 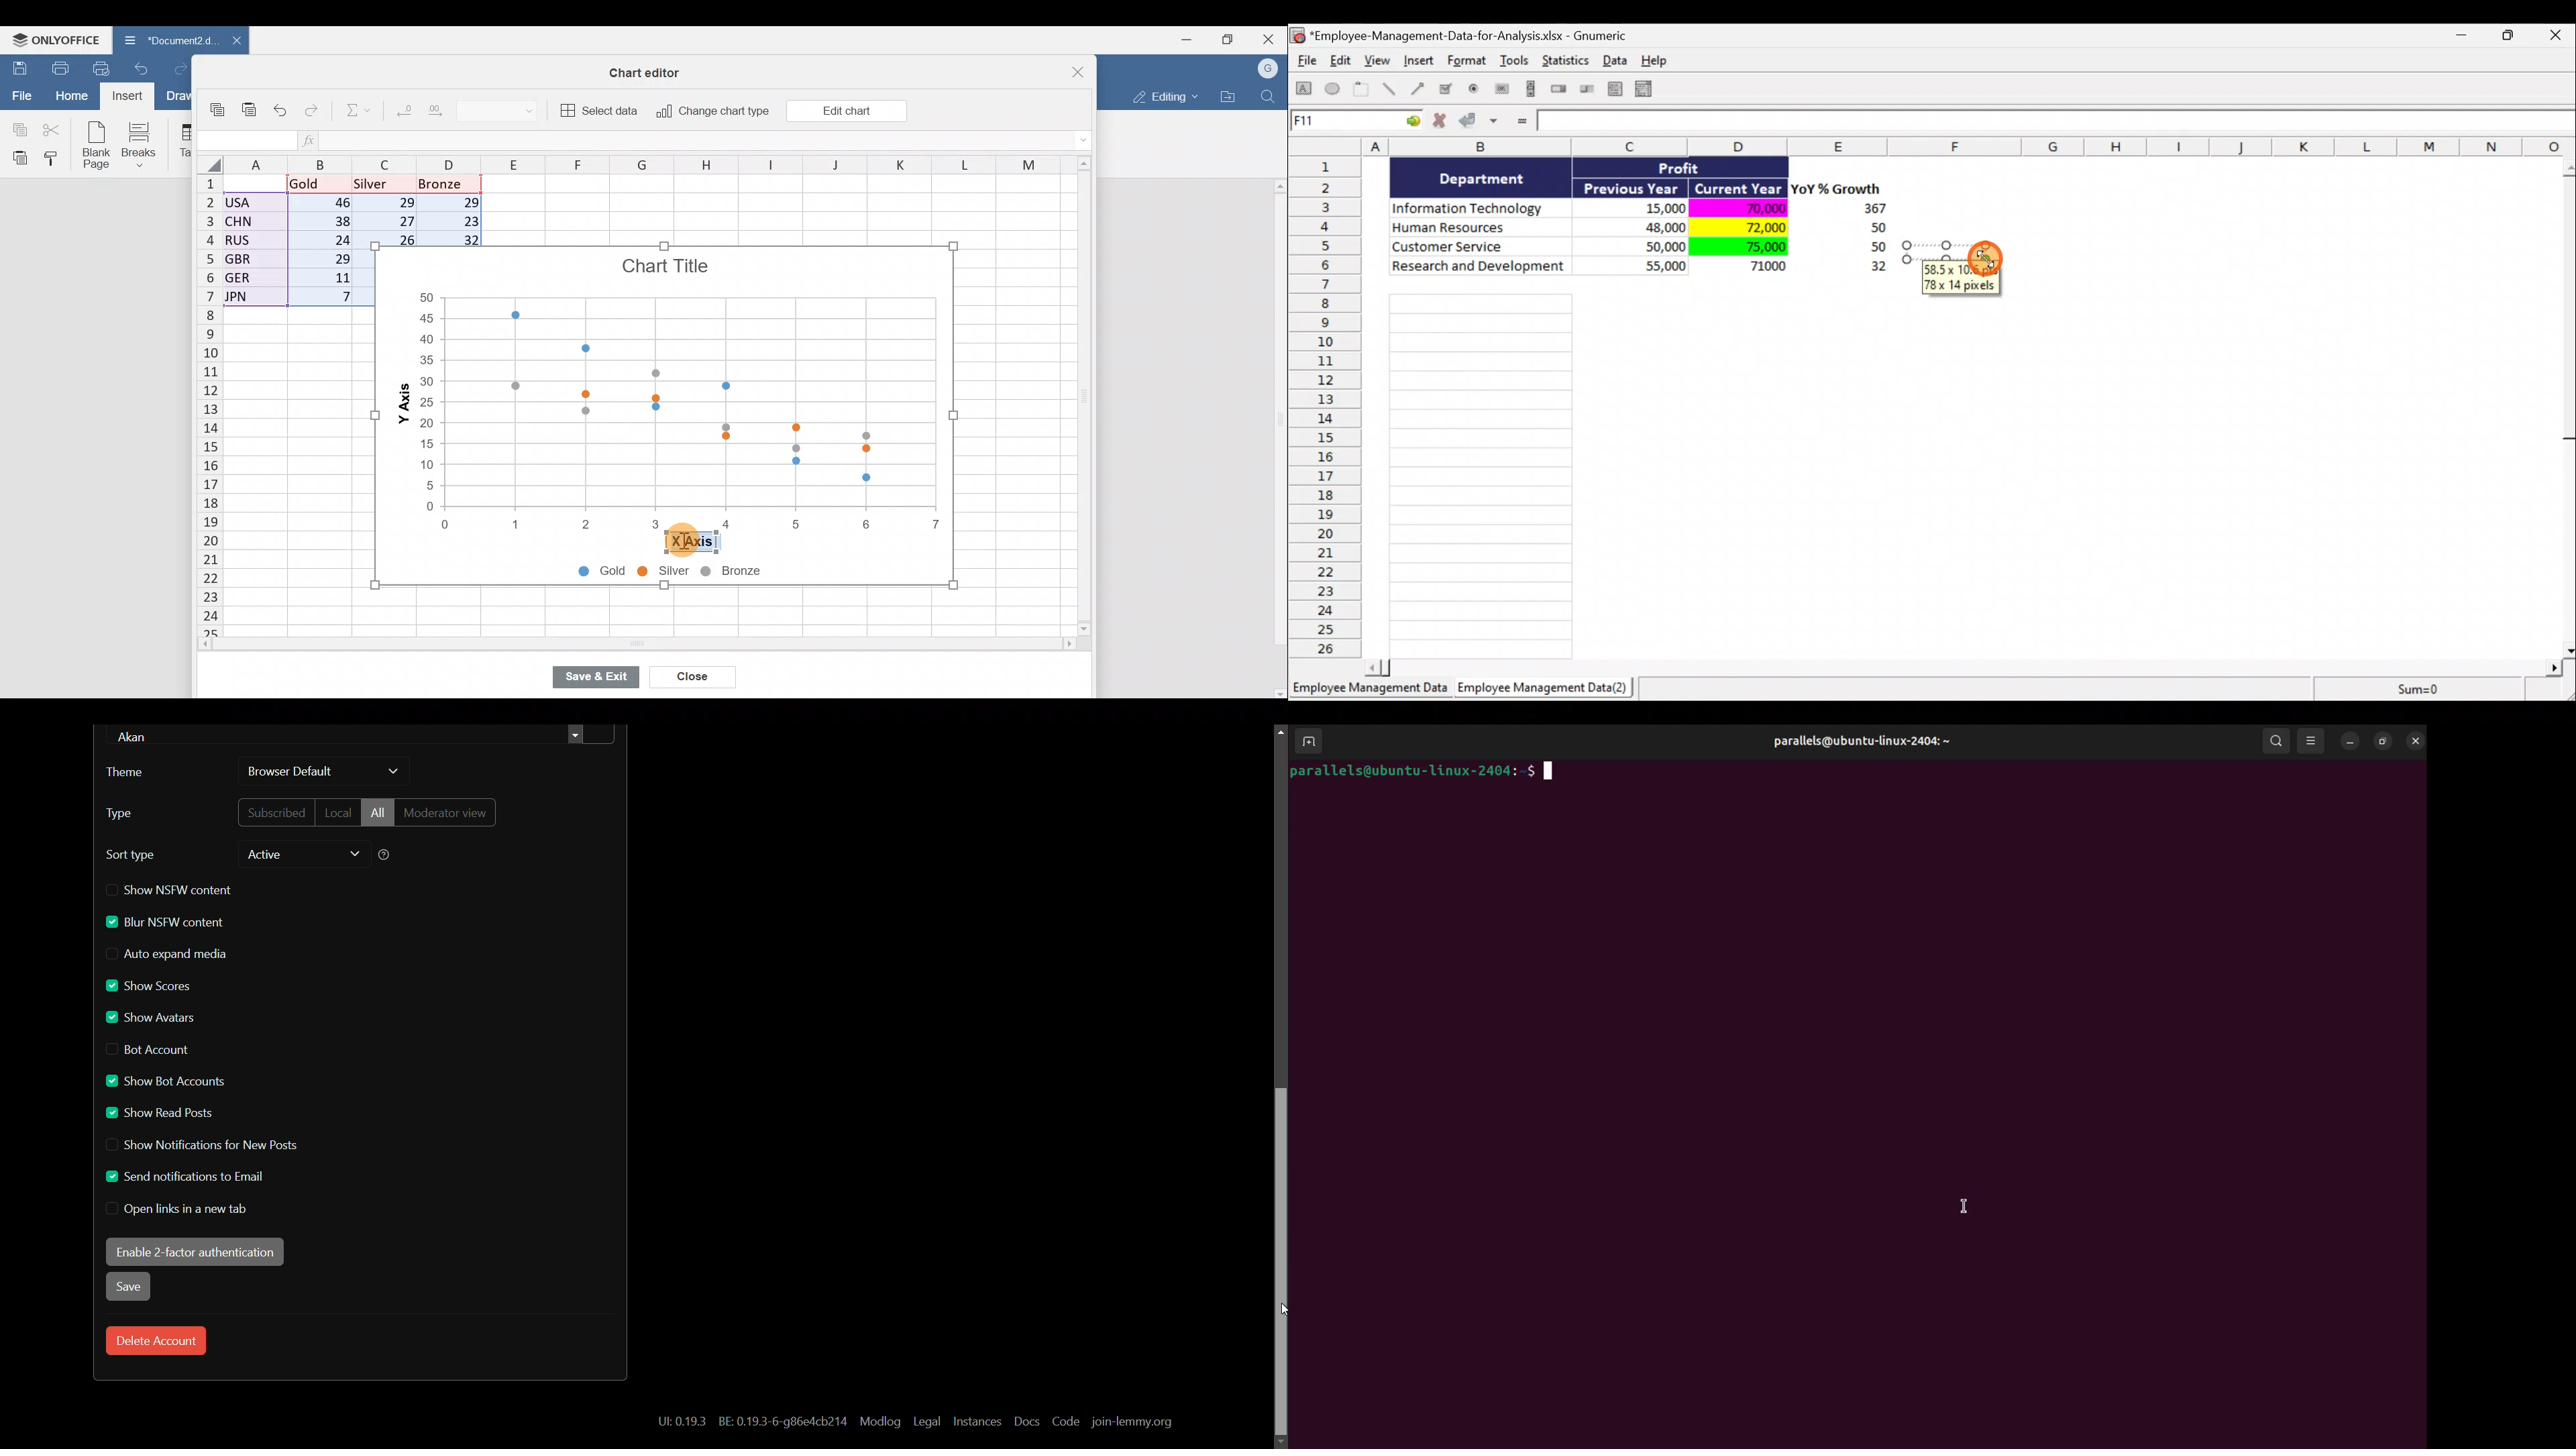 What do you see at coordinates (663, 384) in the screenshot?
I see `Chart image` at bounding box center [663, 384].